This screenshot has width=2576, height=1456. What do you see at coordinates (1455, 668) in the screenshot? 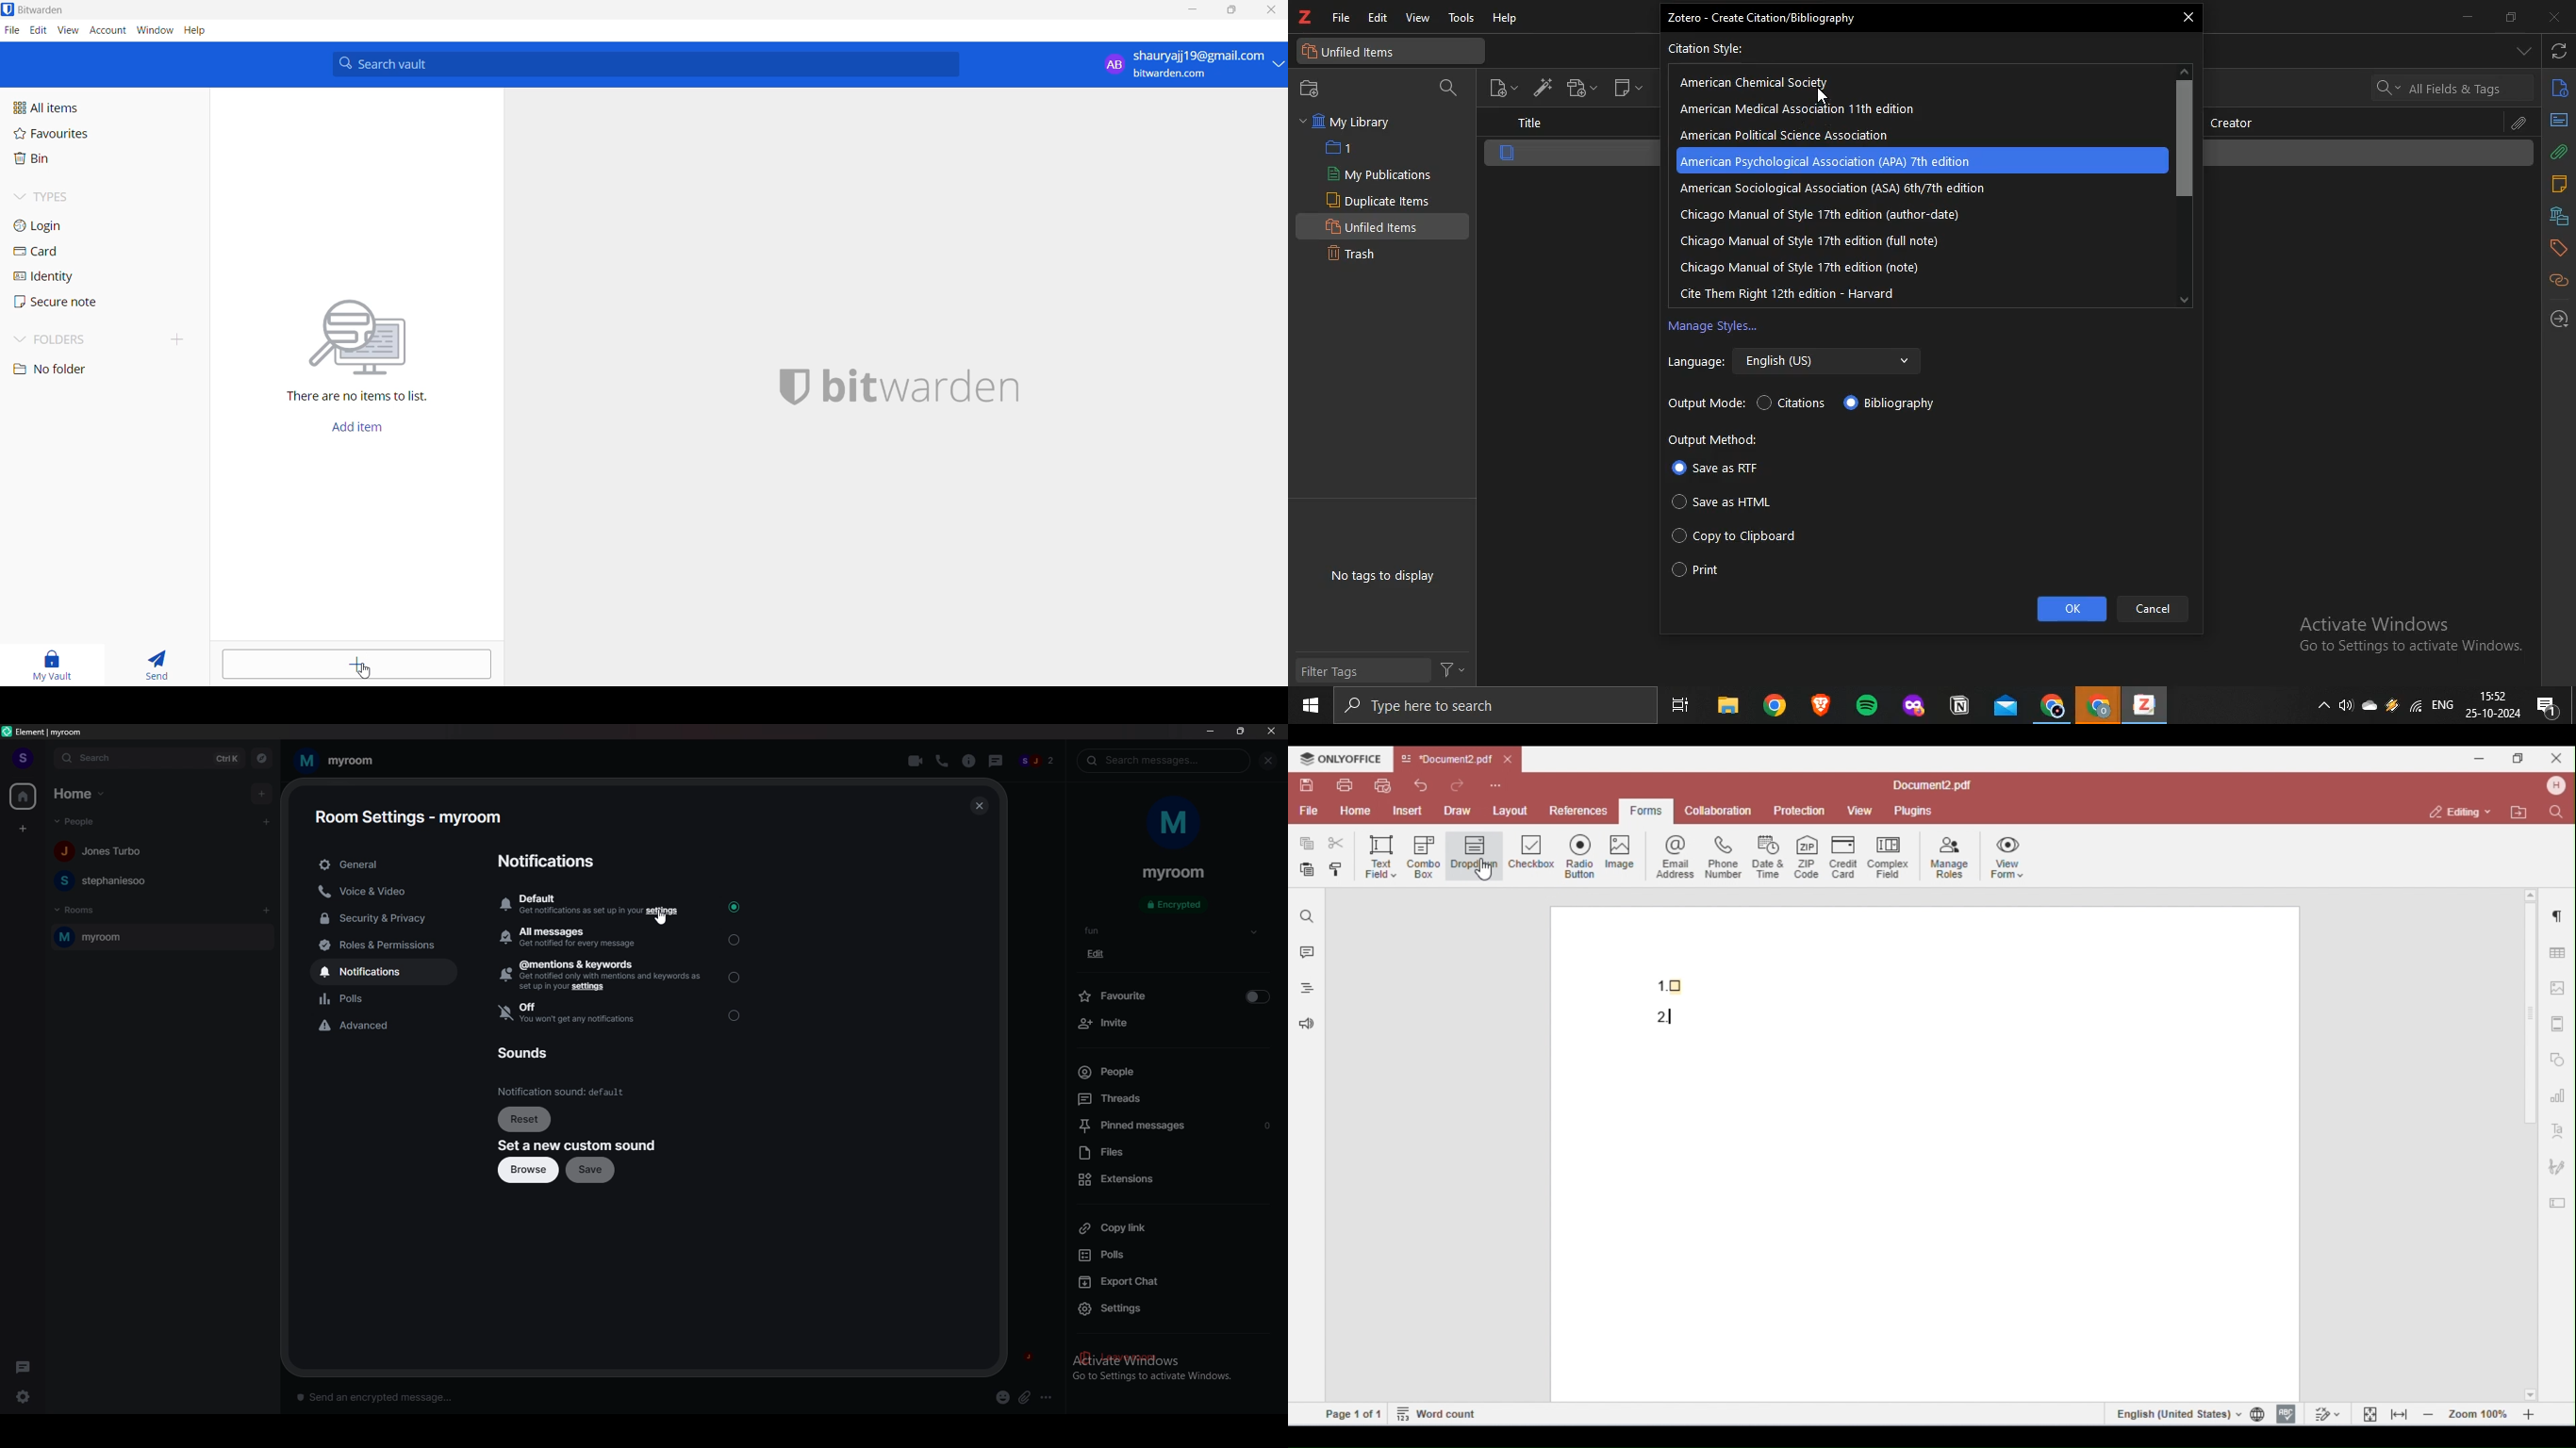
I see `filter` at bounding box center [1455, 668].